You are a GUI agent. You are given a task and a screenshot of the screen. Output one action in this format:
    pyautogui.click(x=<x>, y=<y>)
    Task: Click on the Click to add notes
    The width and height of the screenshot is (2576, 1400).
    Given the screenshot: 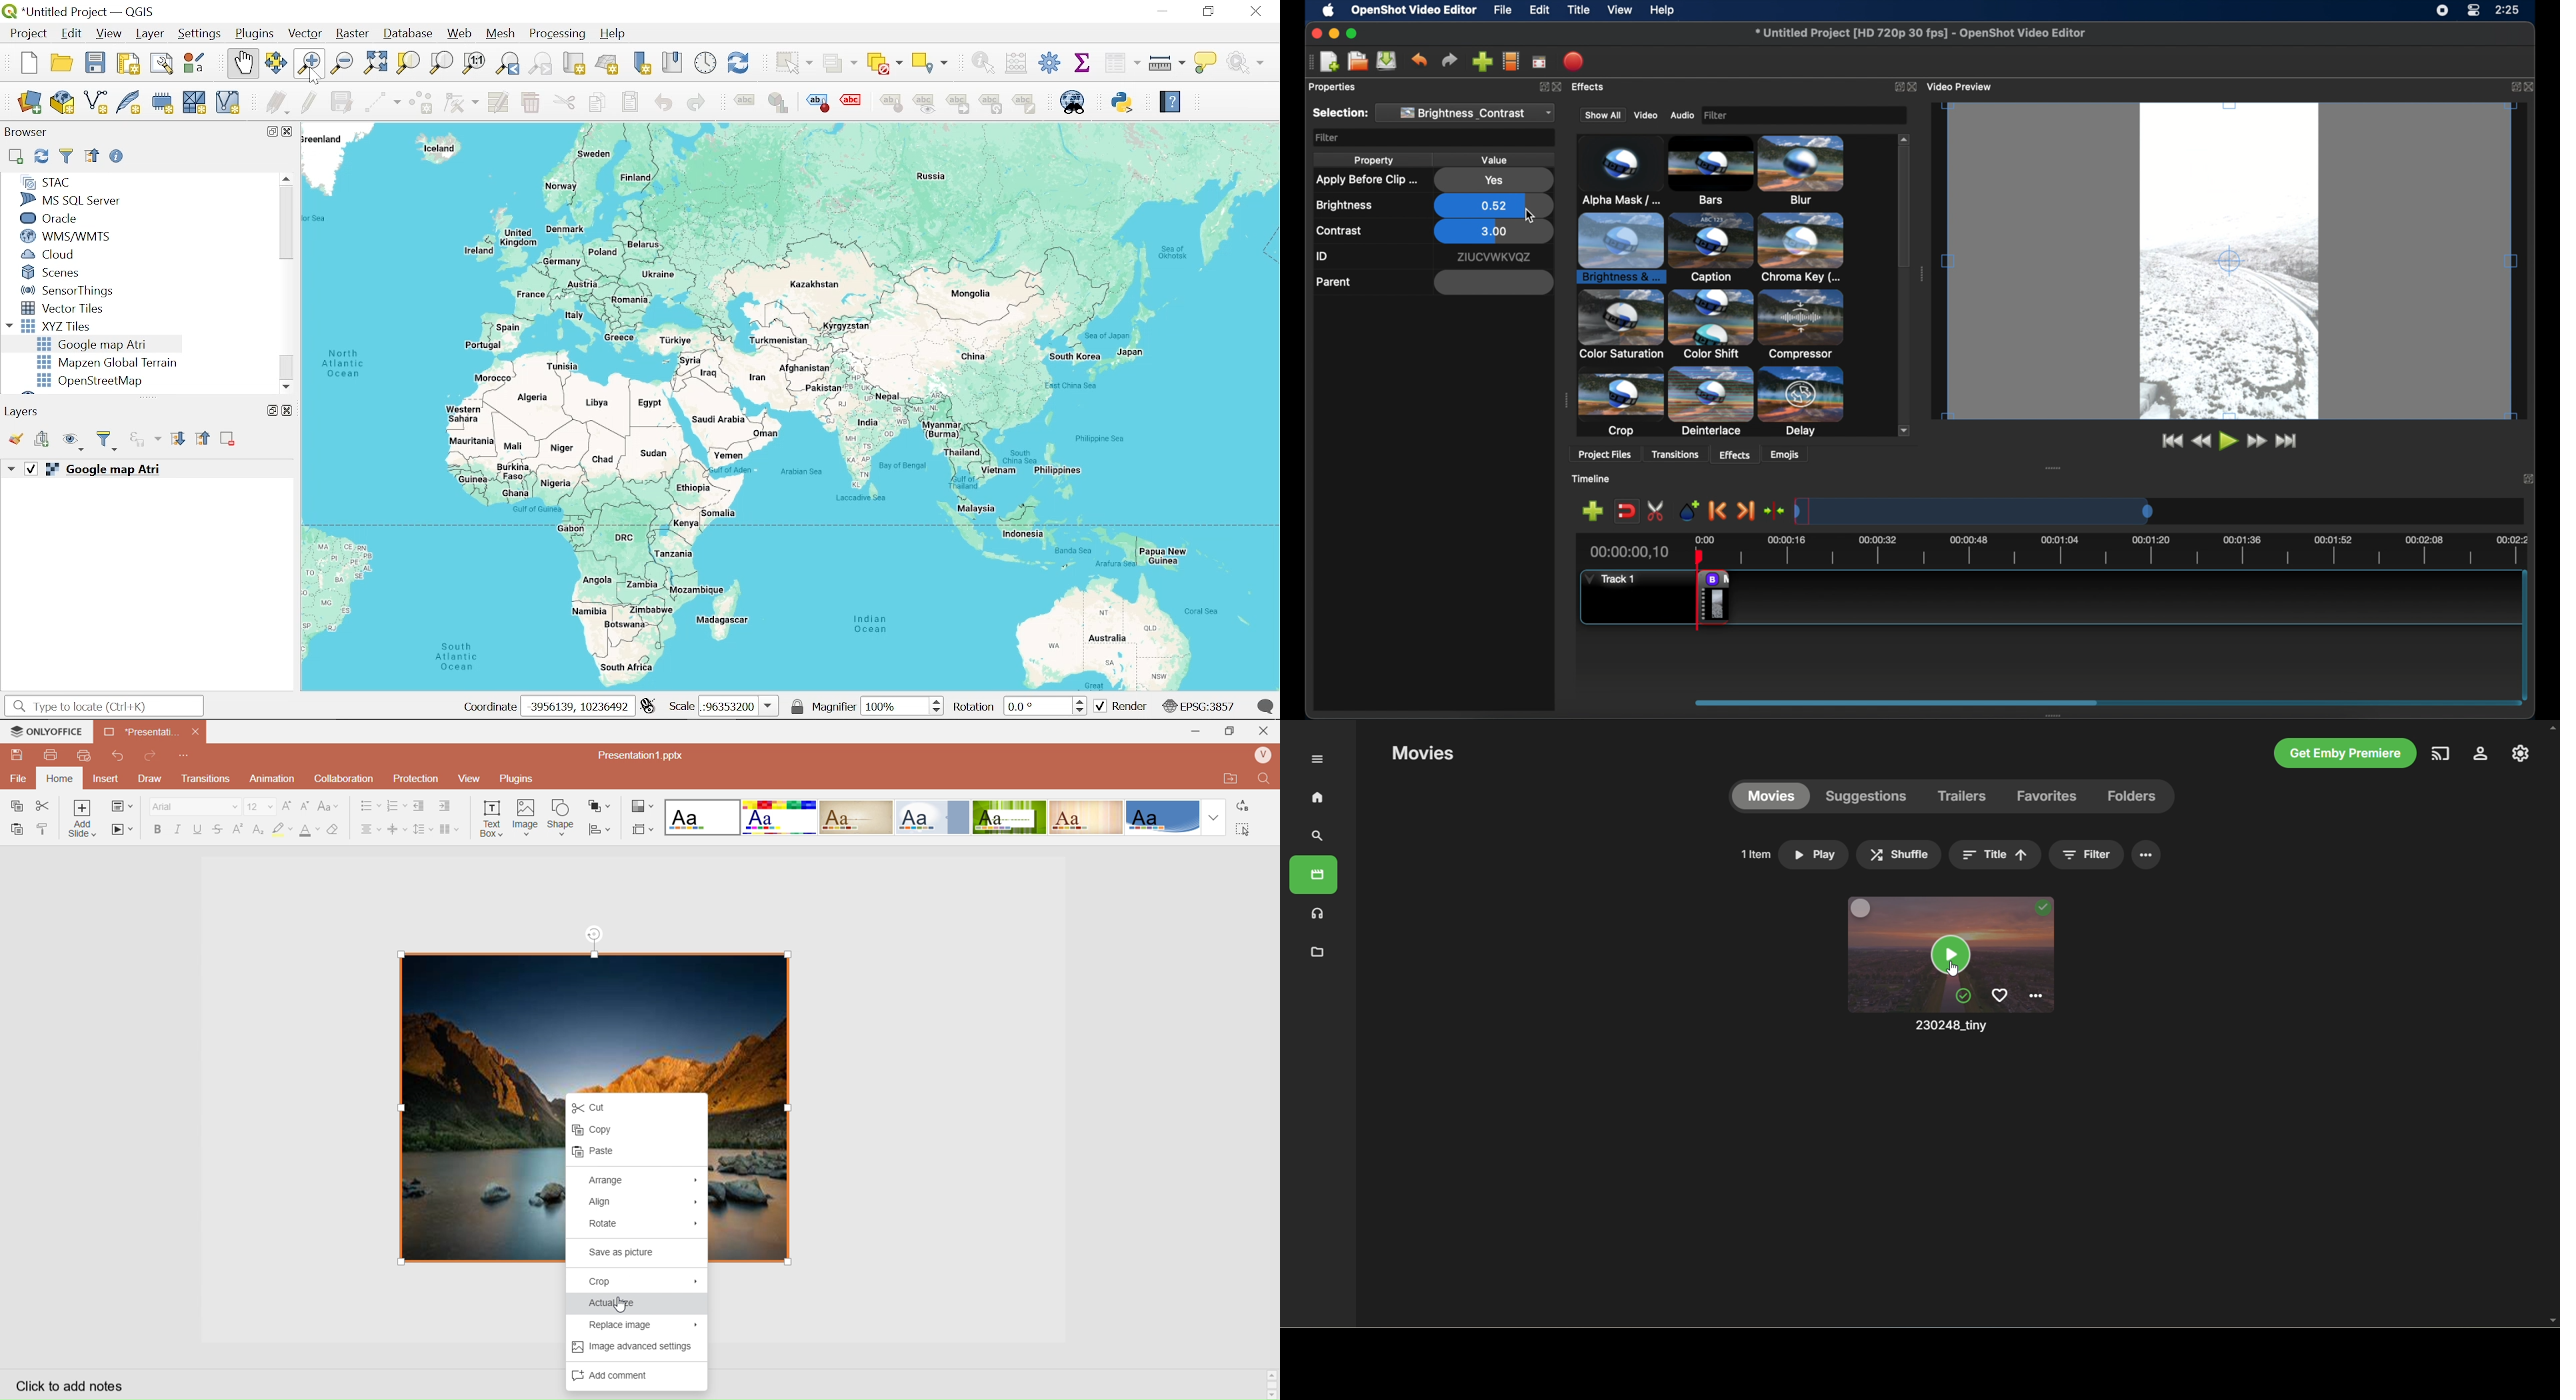 What is the action you would take?
    pyautogui.click(x=74, y=1385)
    